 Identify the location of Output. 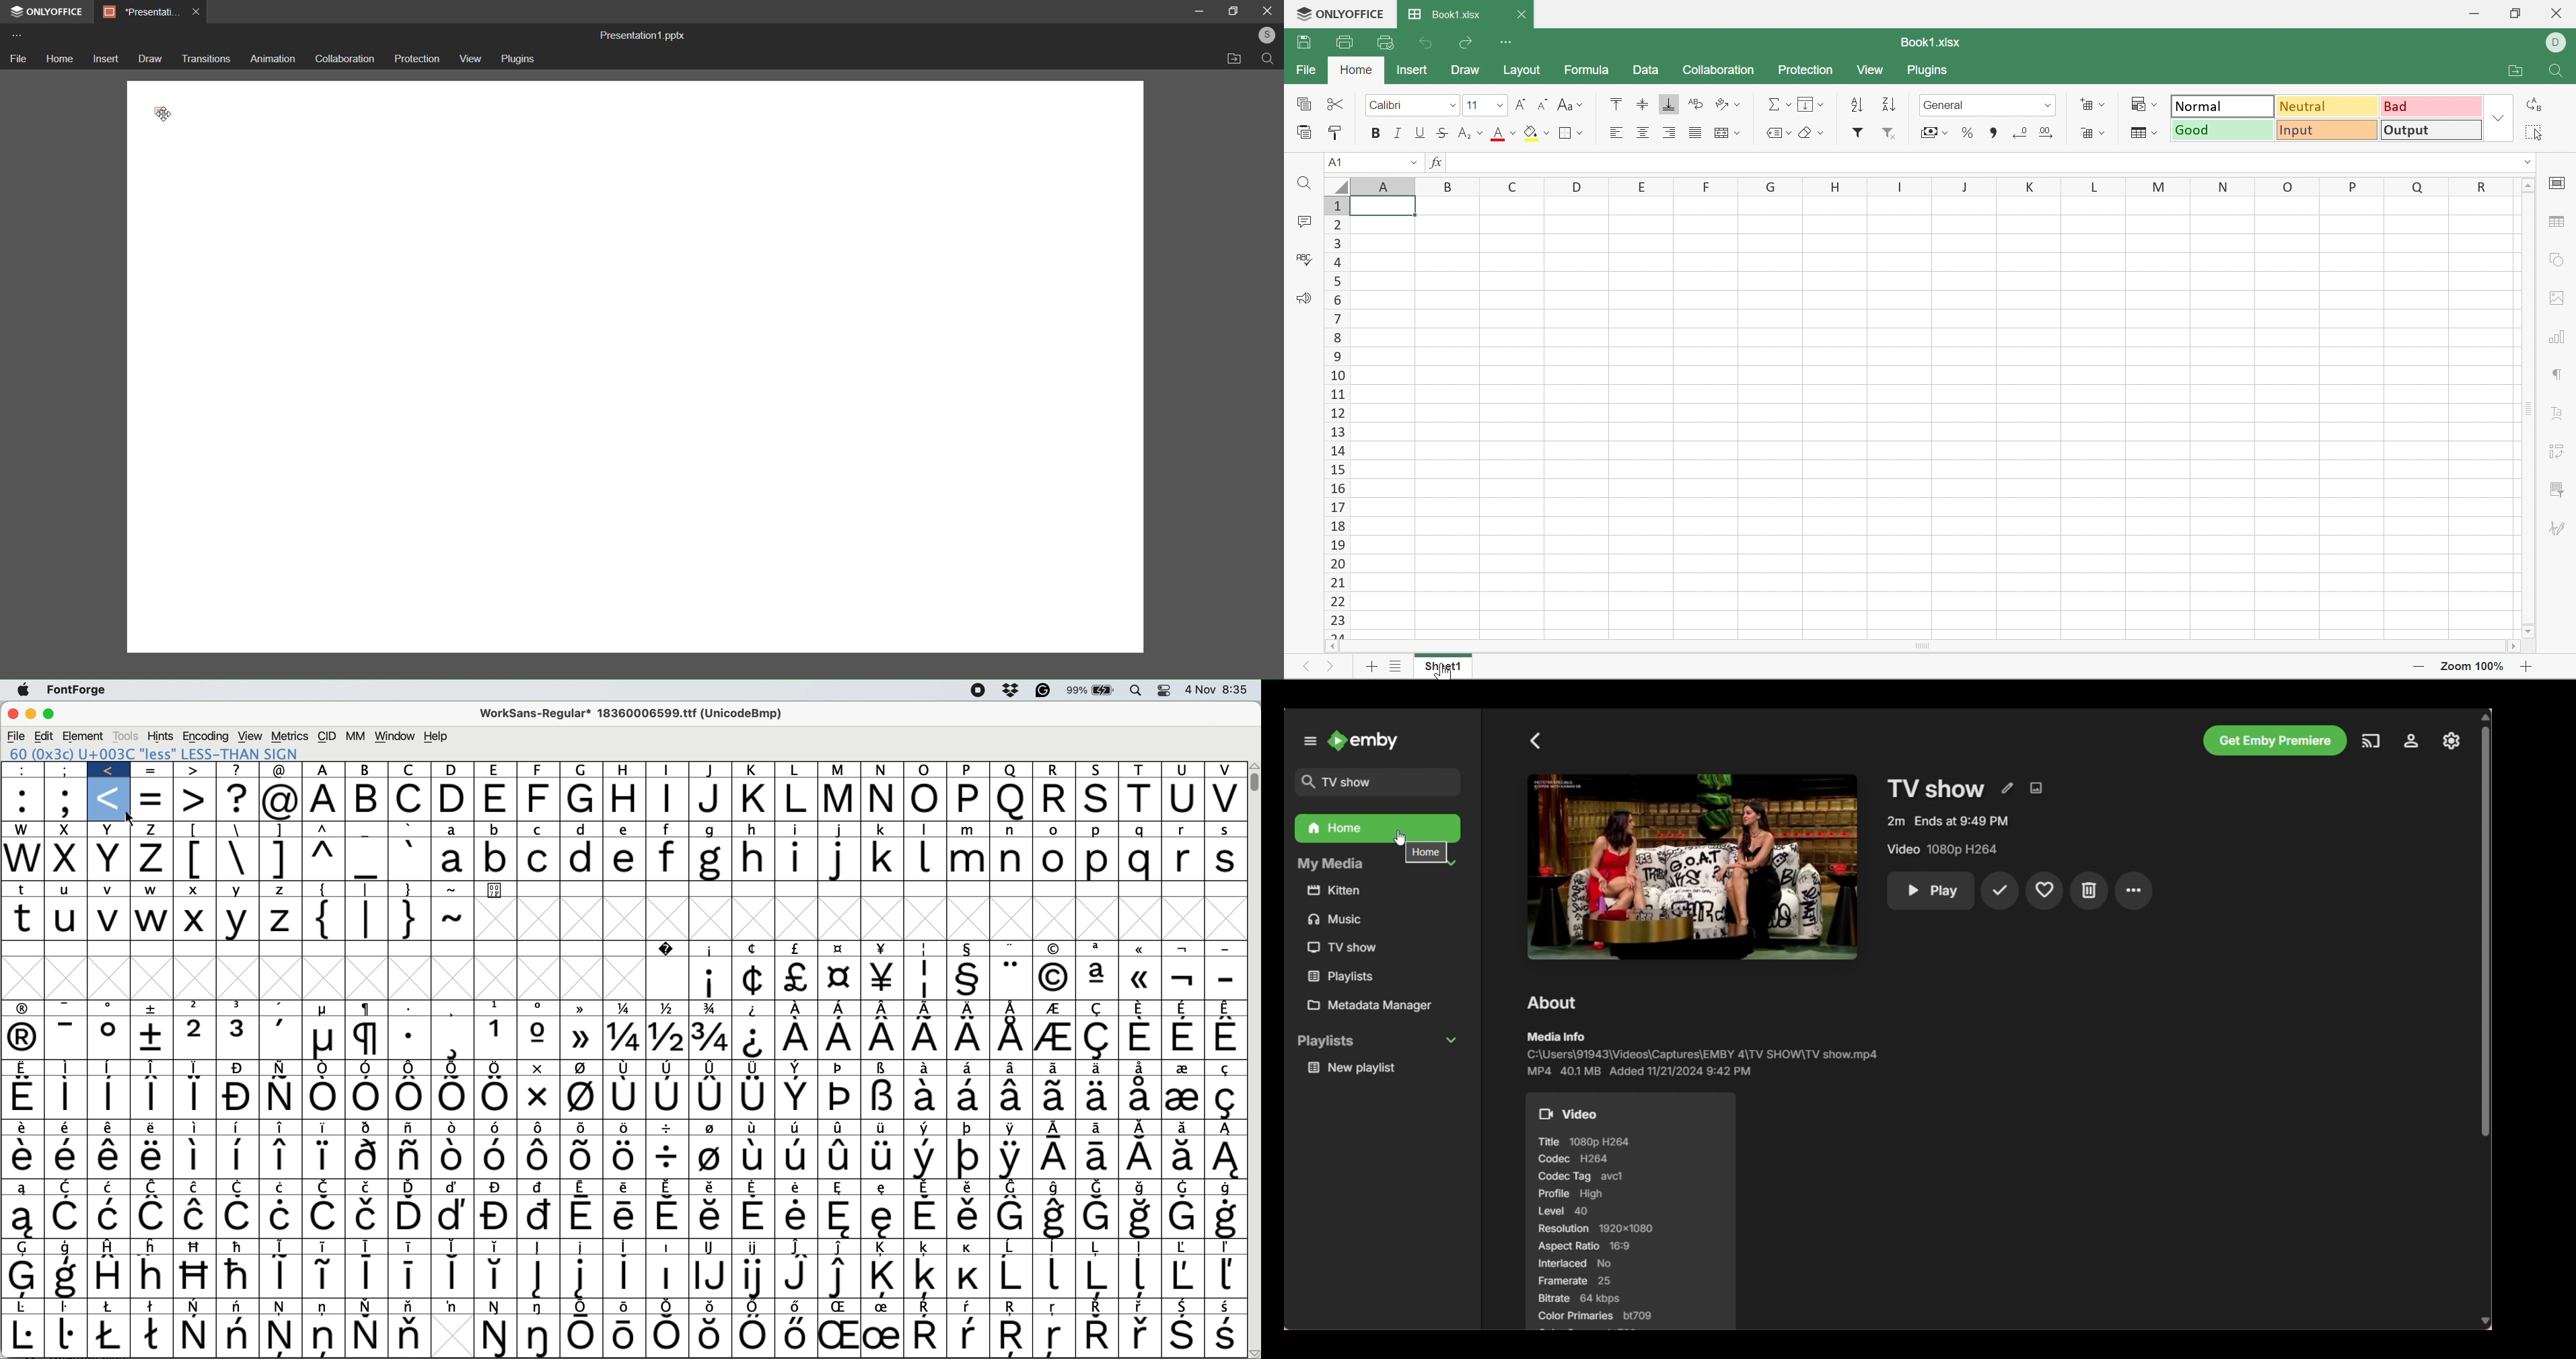
(2429, 129).